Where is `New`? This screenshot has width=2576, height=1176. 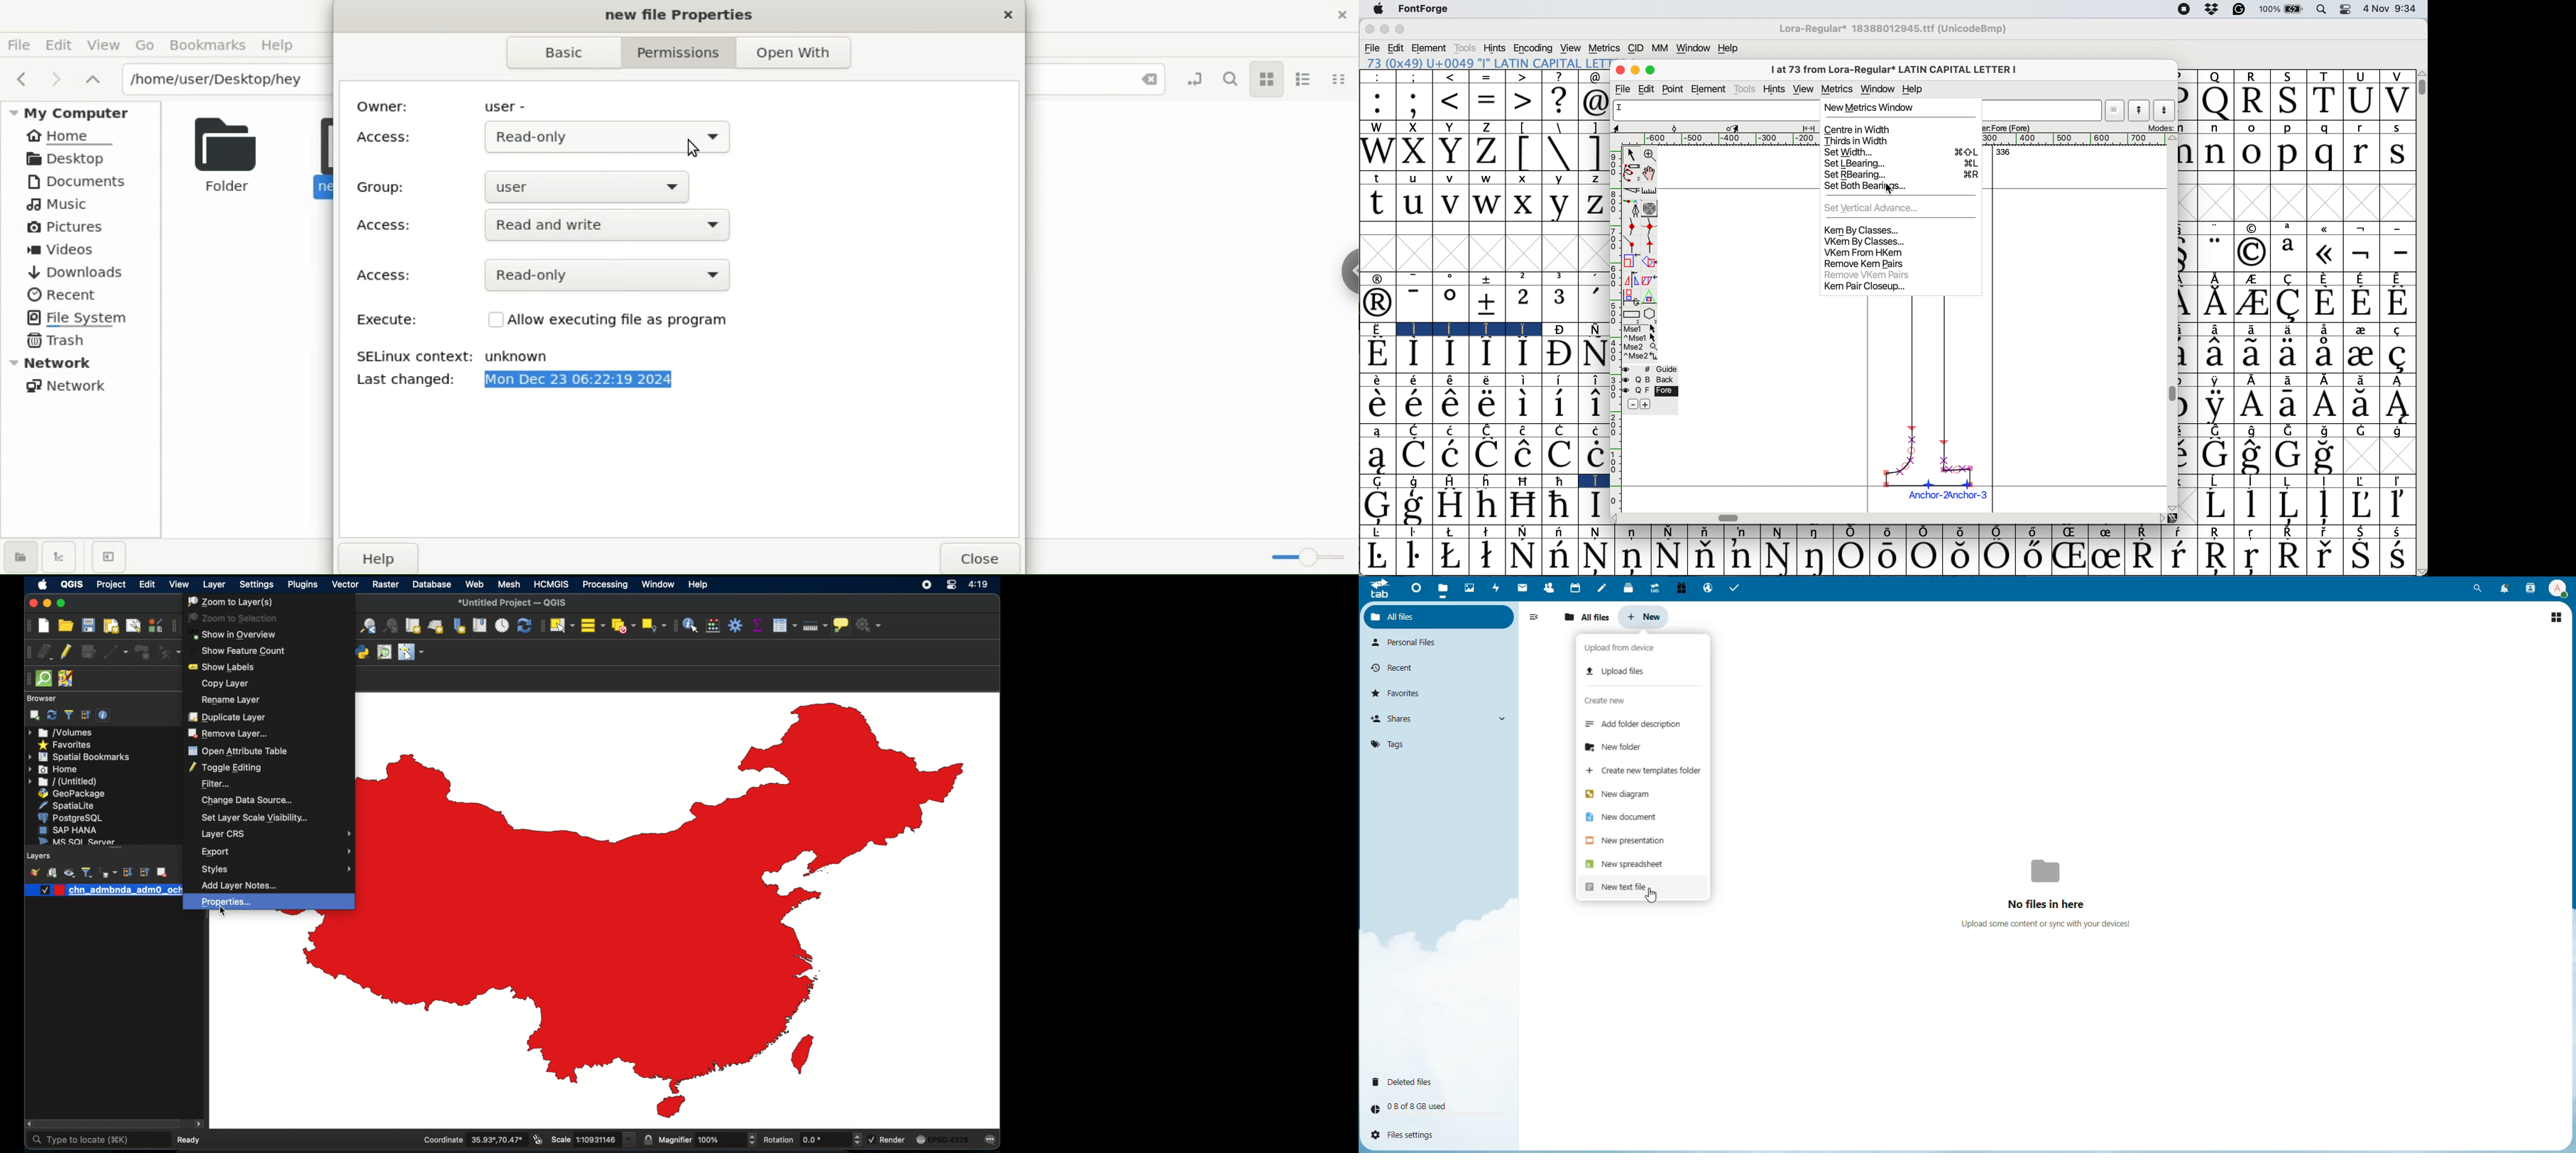 New is located at coordinates (1645, 616).